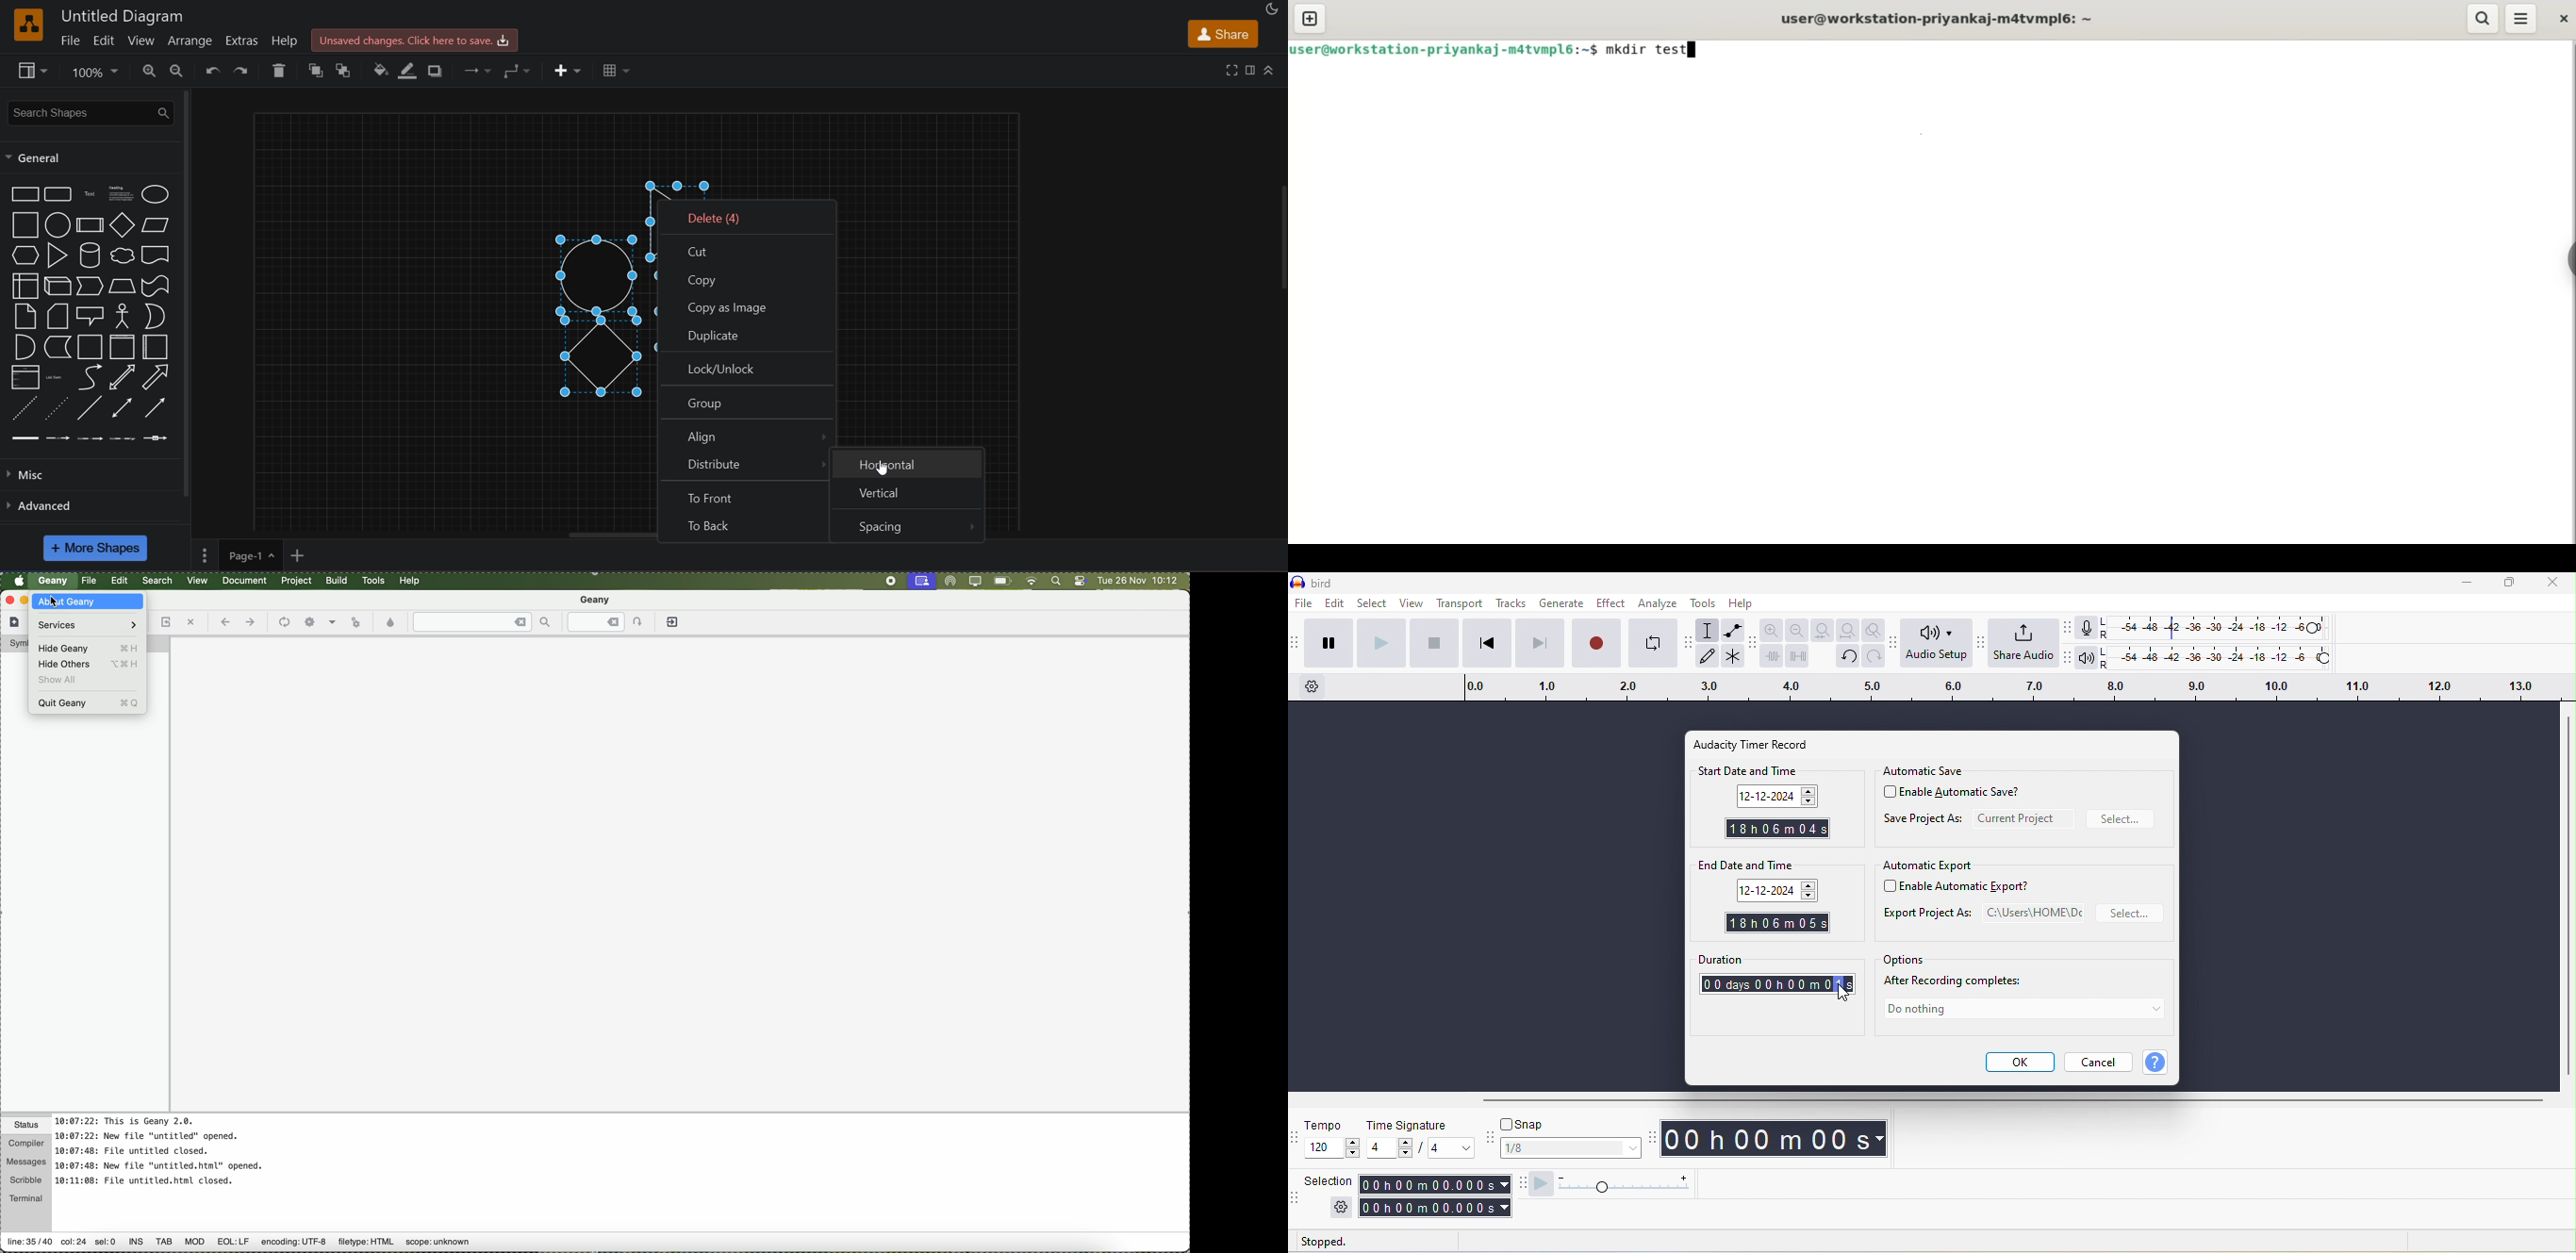 The height and width of the screenshot is (1260, 2576). What do you see at coordinates (1797, 655) in the screenshot?
I see `silence audio selection` at bounding box center [1797, 655].